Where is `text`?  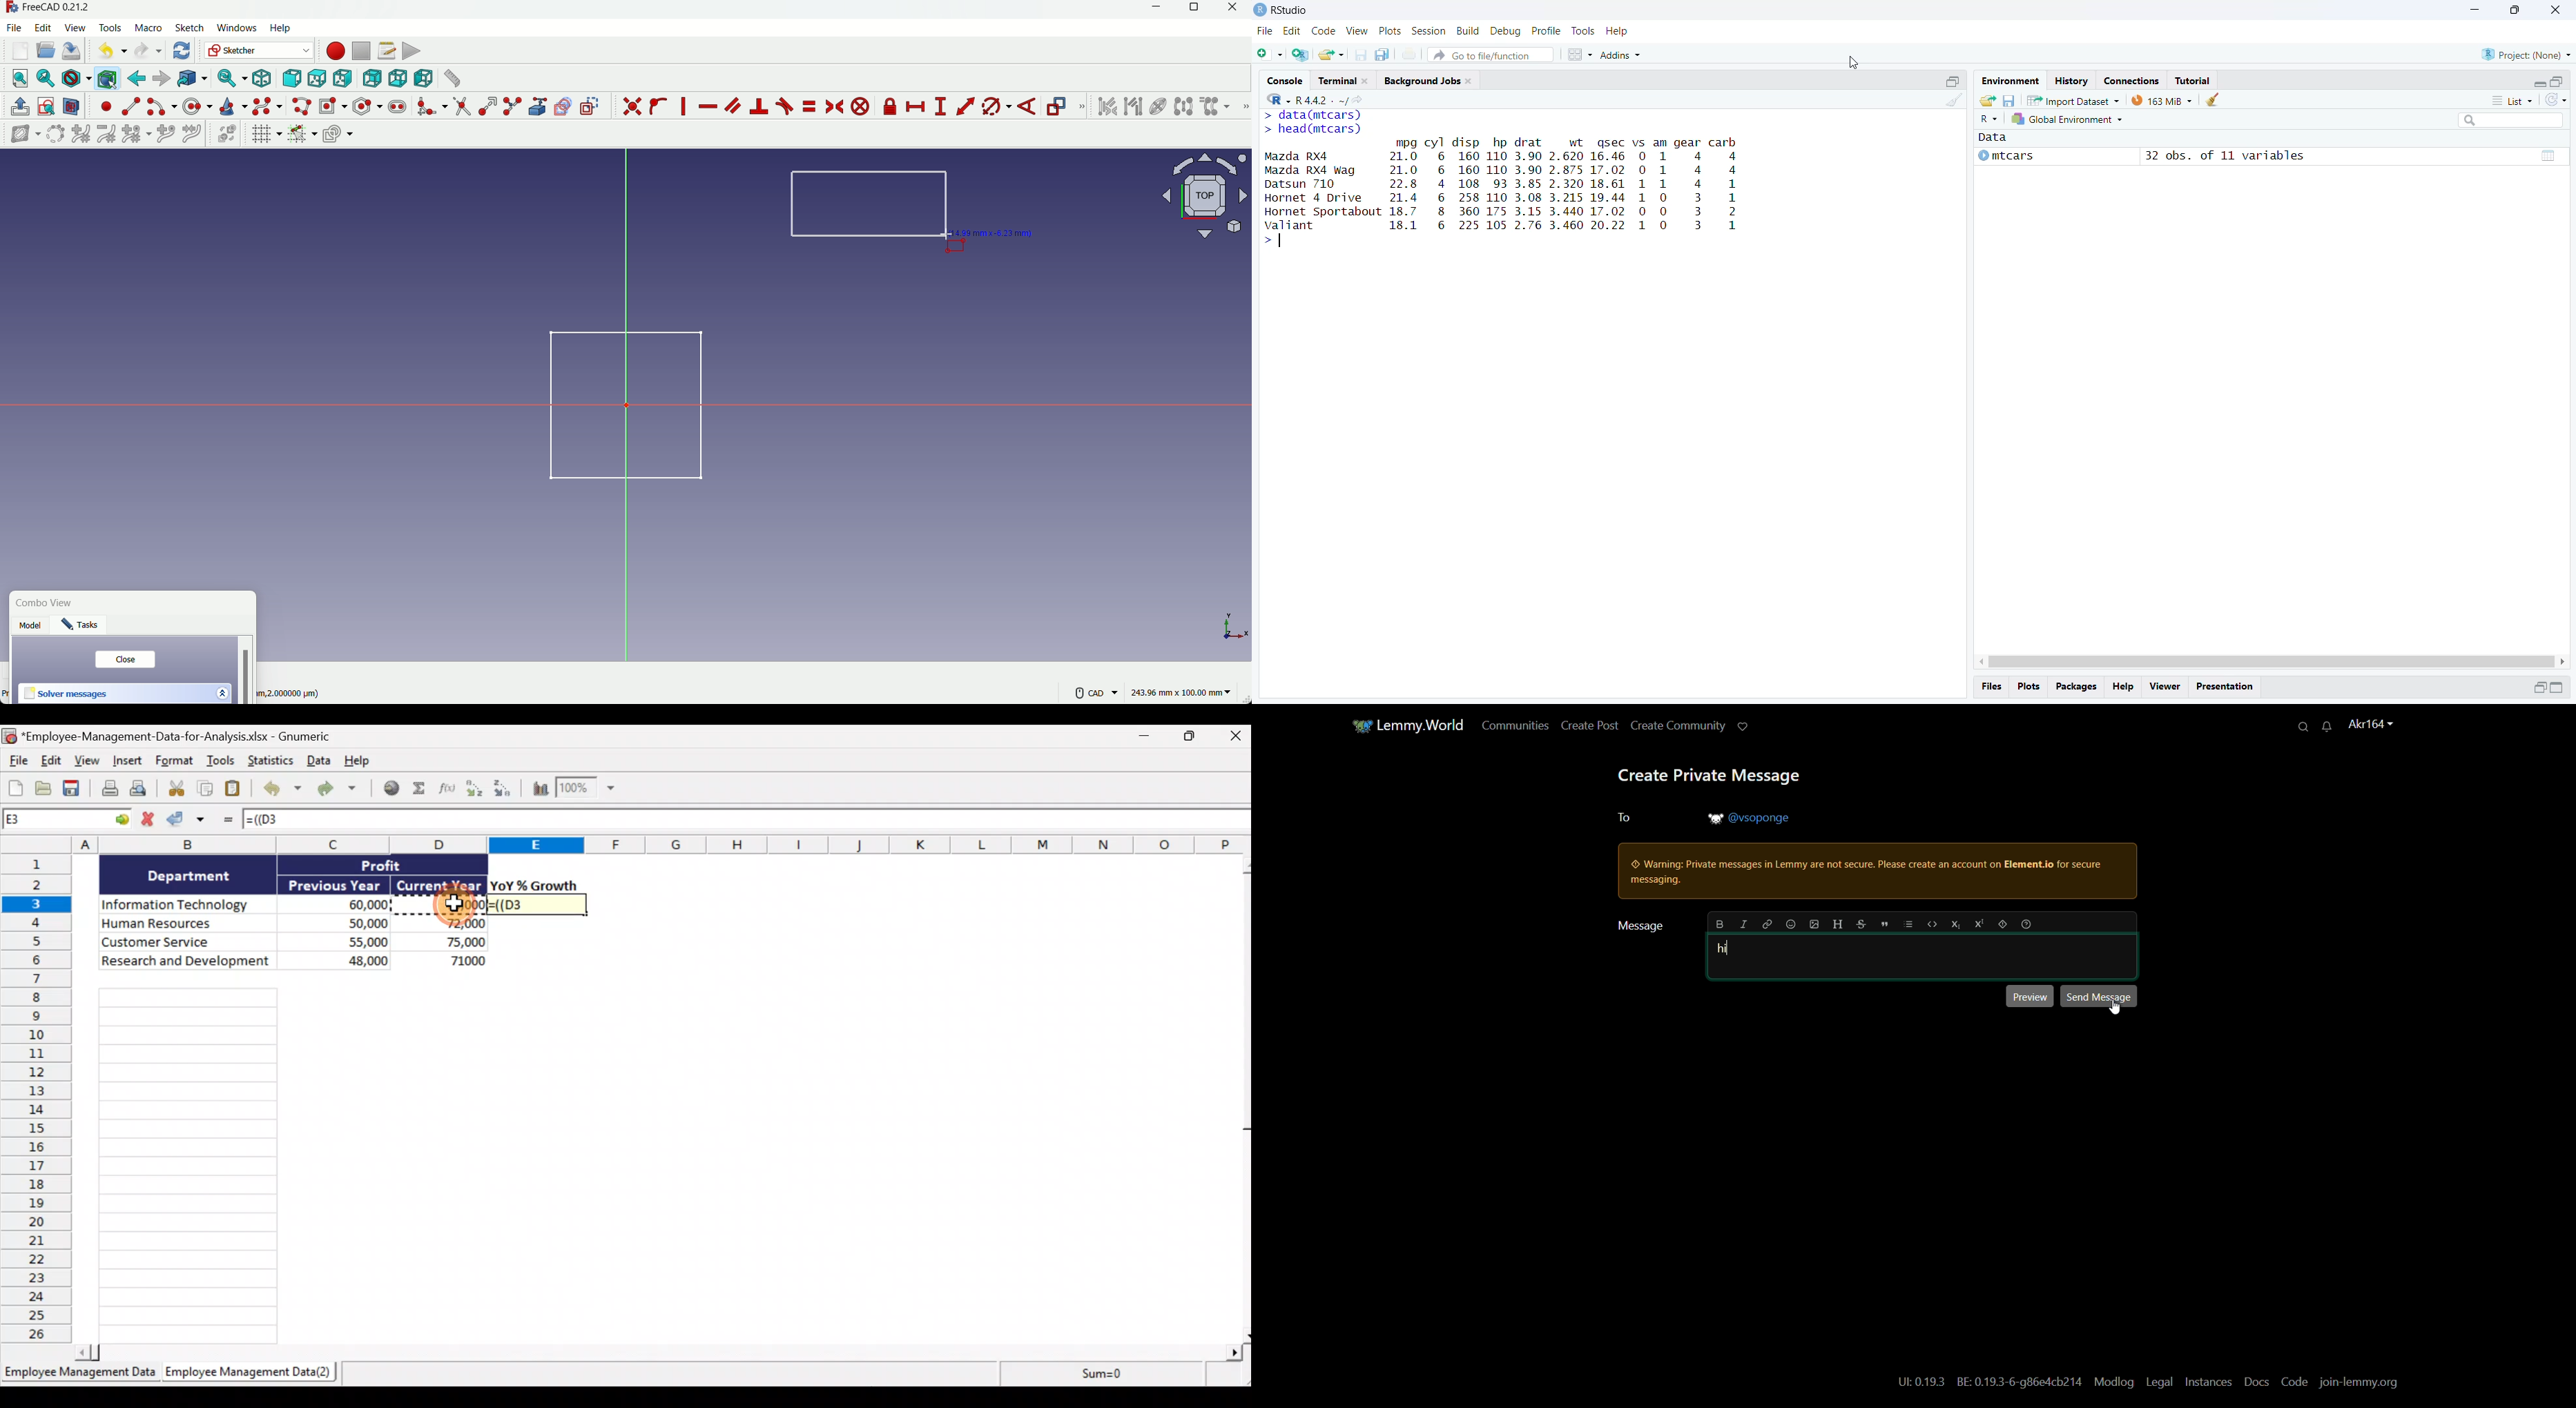
text is located at coordinates (1990, 1383).